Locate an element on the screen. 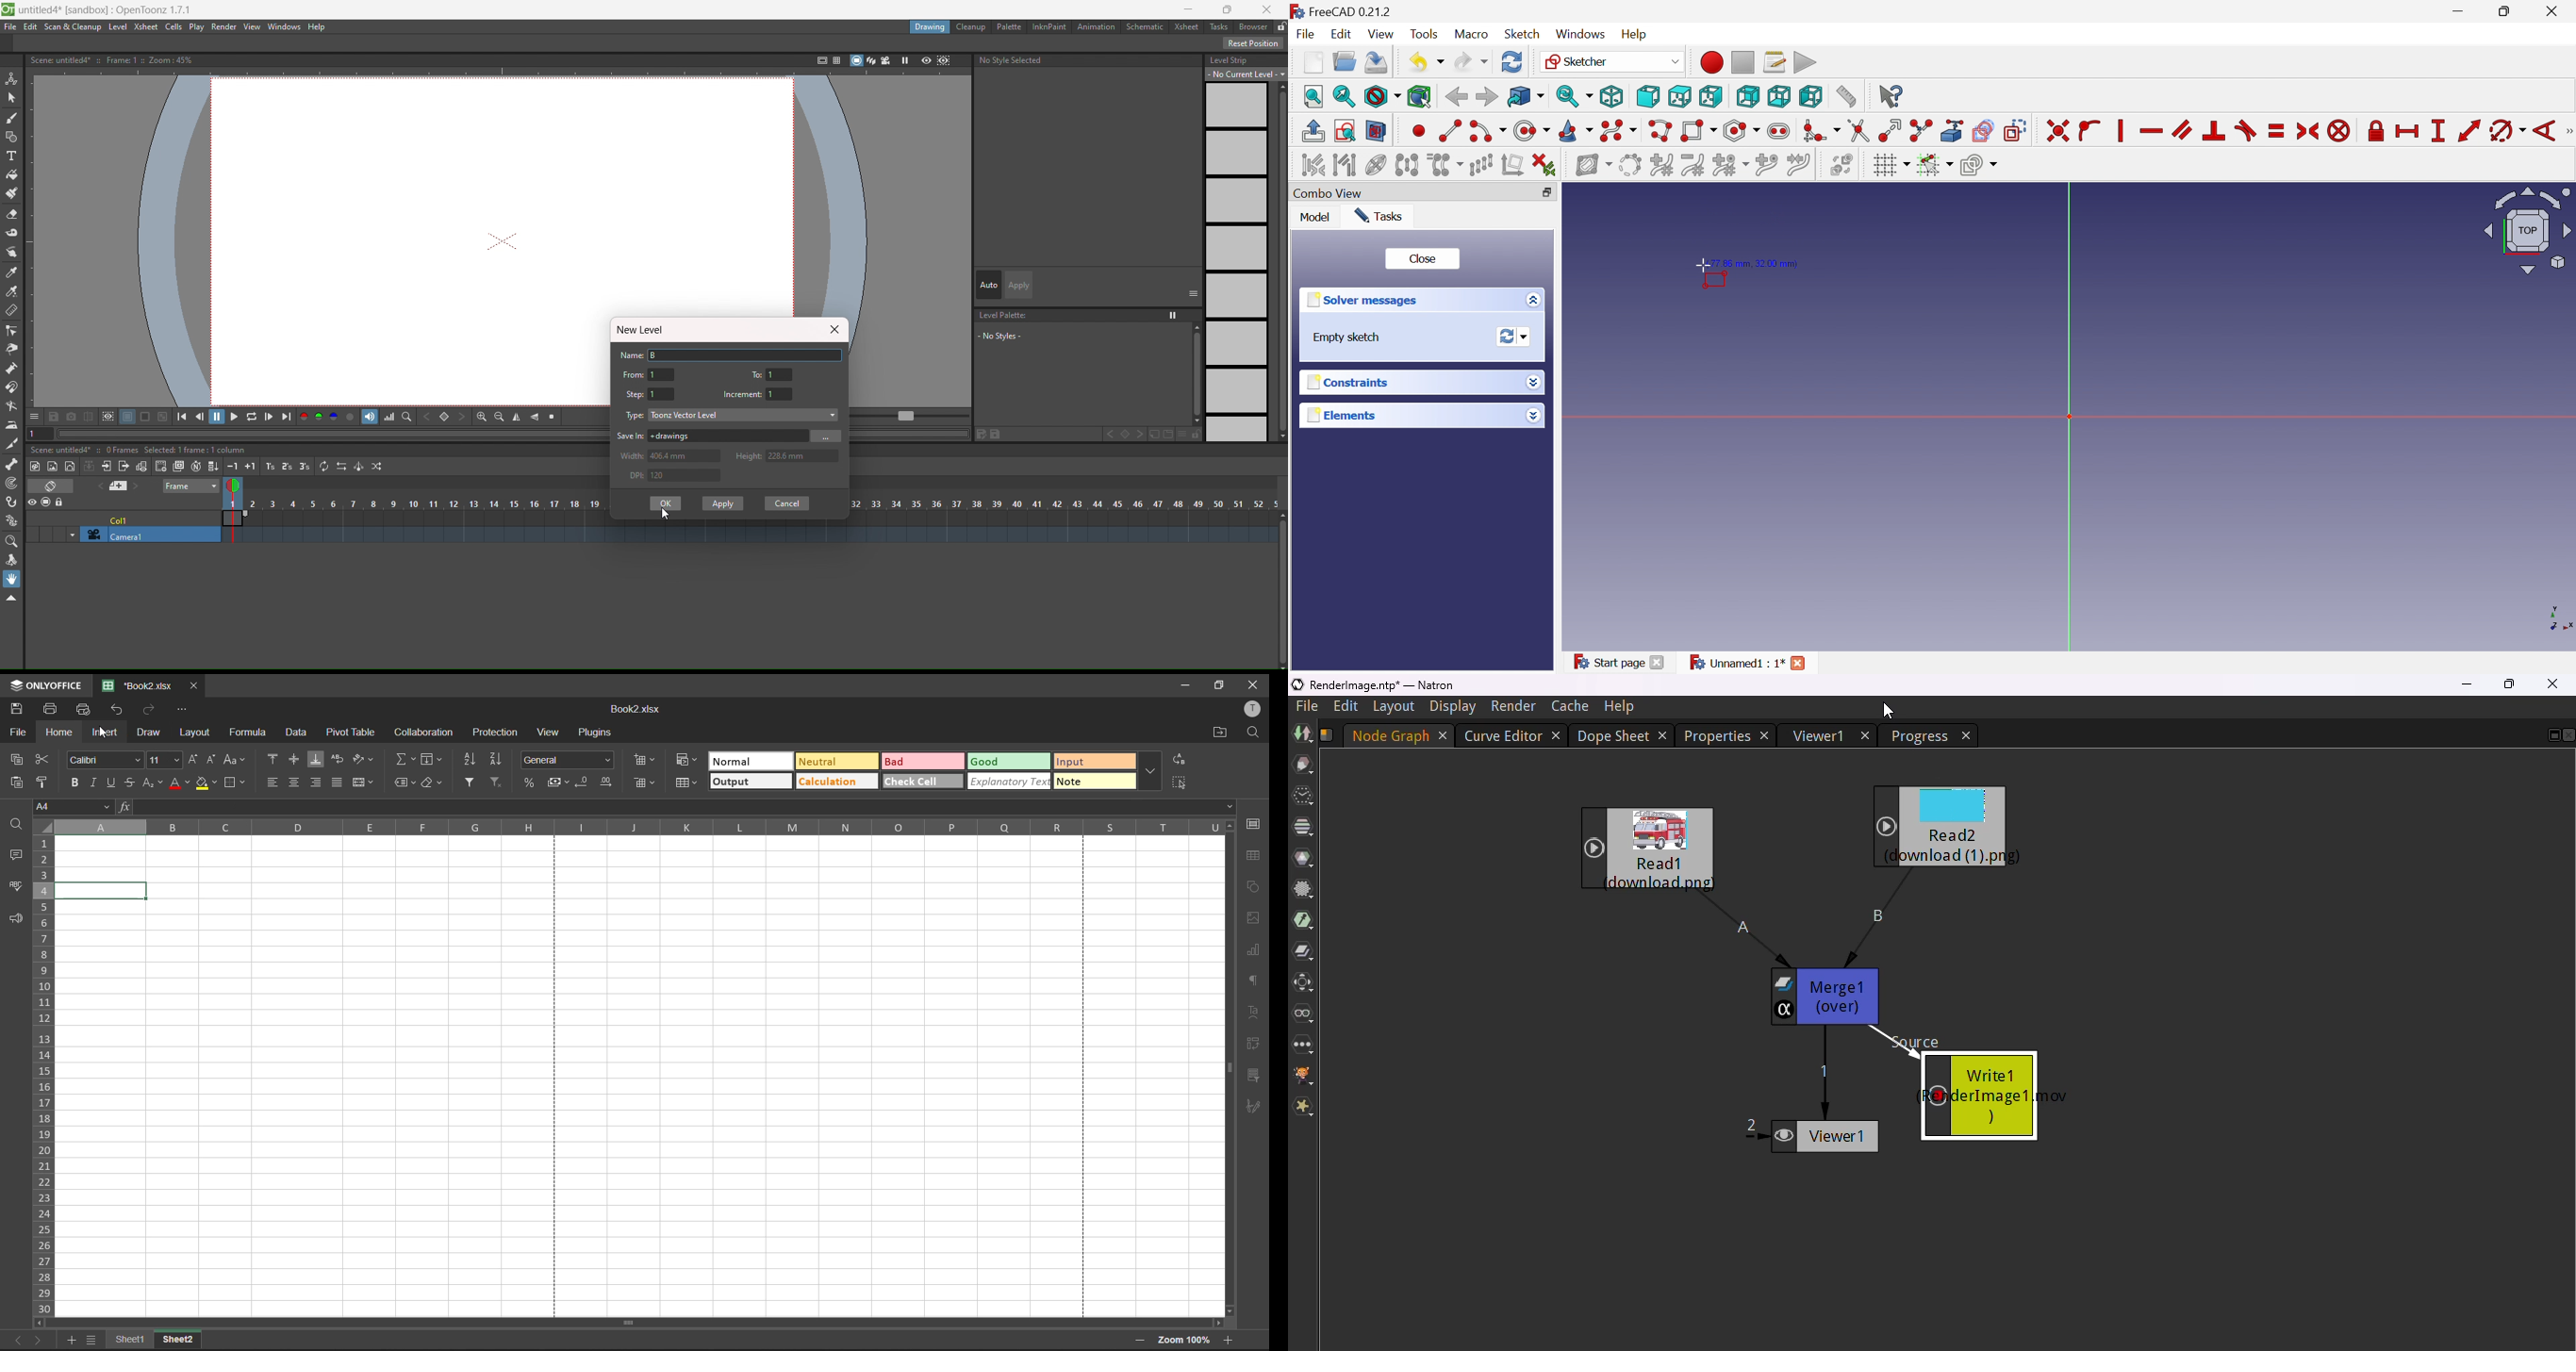 The height and width of the screenshot is (1372, 2576). slicer is located at coordinates (1252, 1075).